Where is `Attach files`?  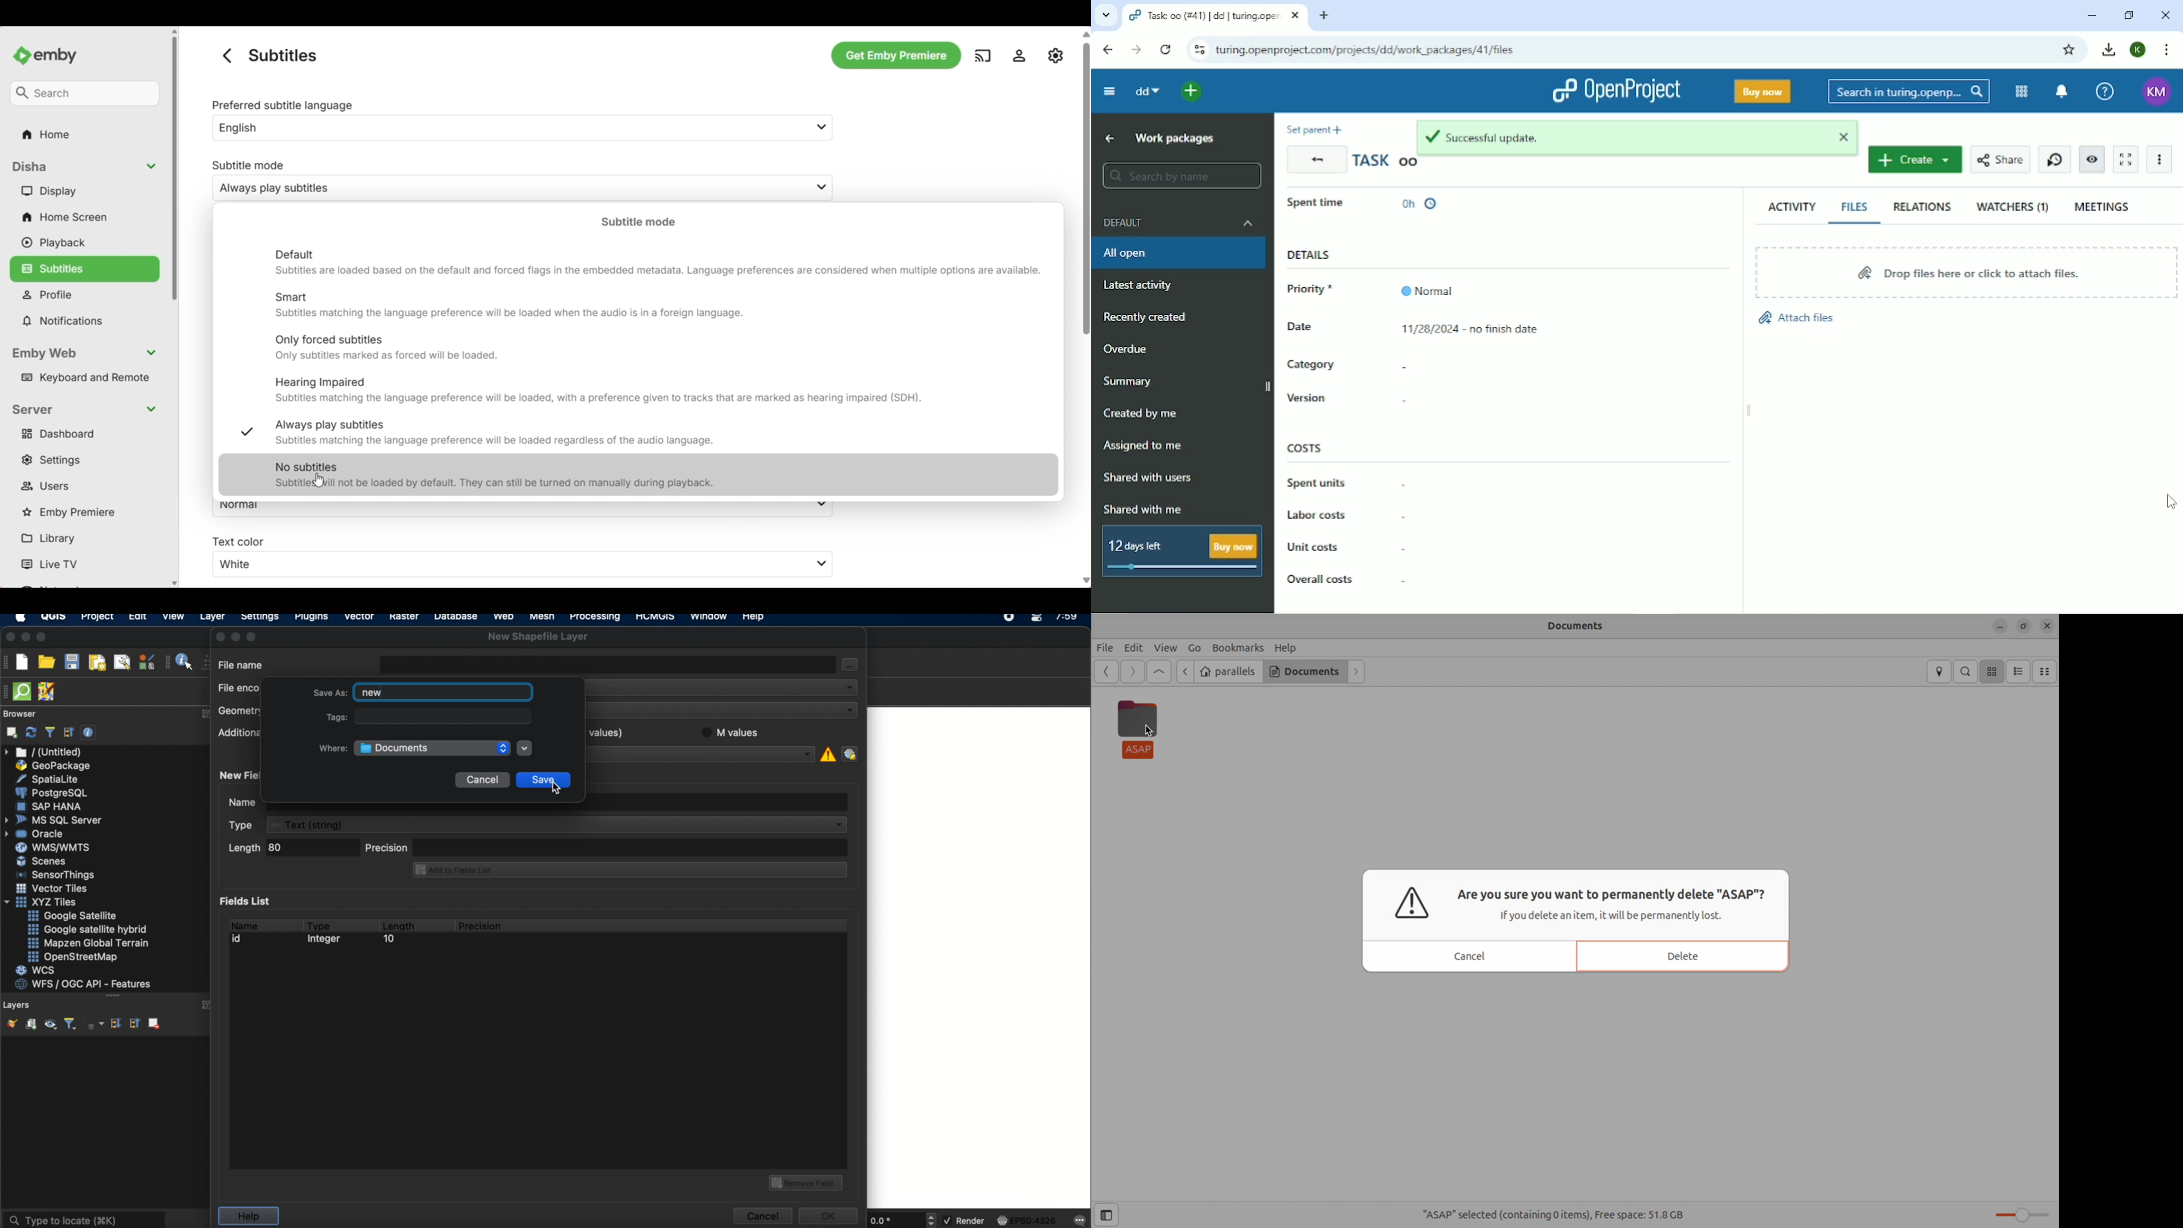 Attach files is located at coordinates (1807, 319).